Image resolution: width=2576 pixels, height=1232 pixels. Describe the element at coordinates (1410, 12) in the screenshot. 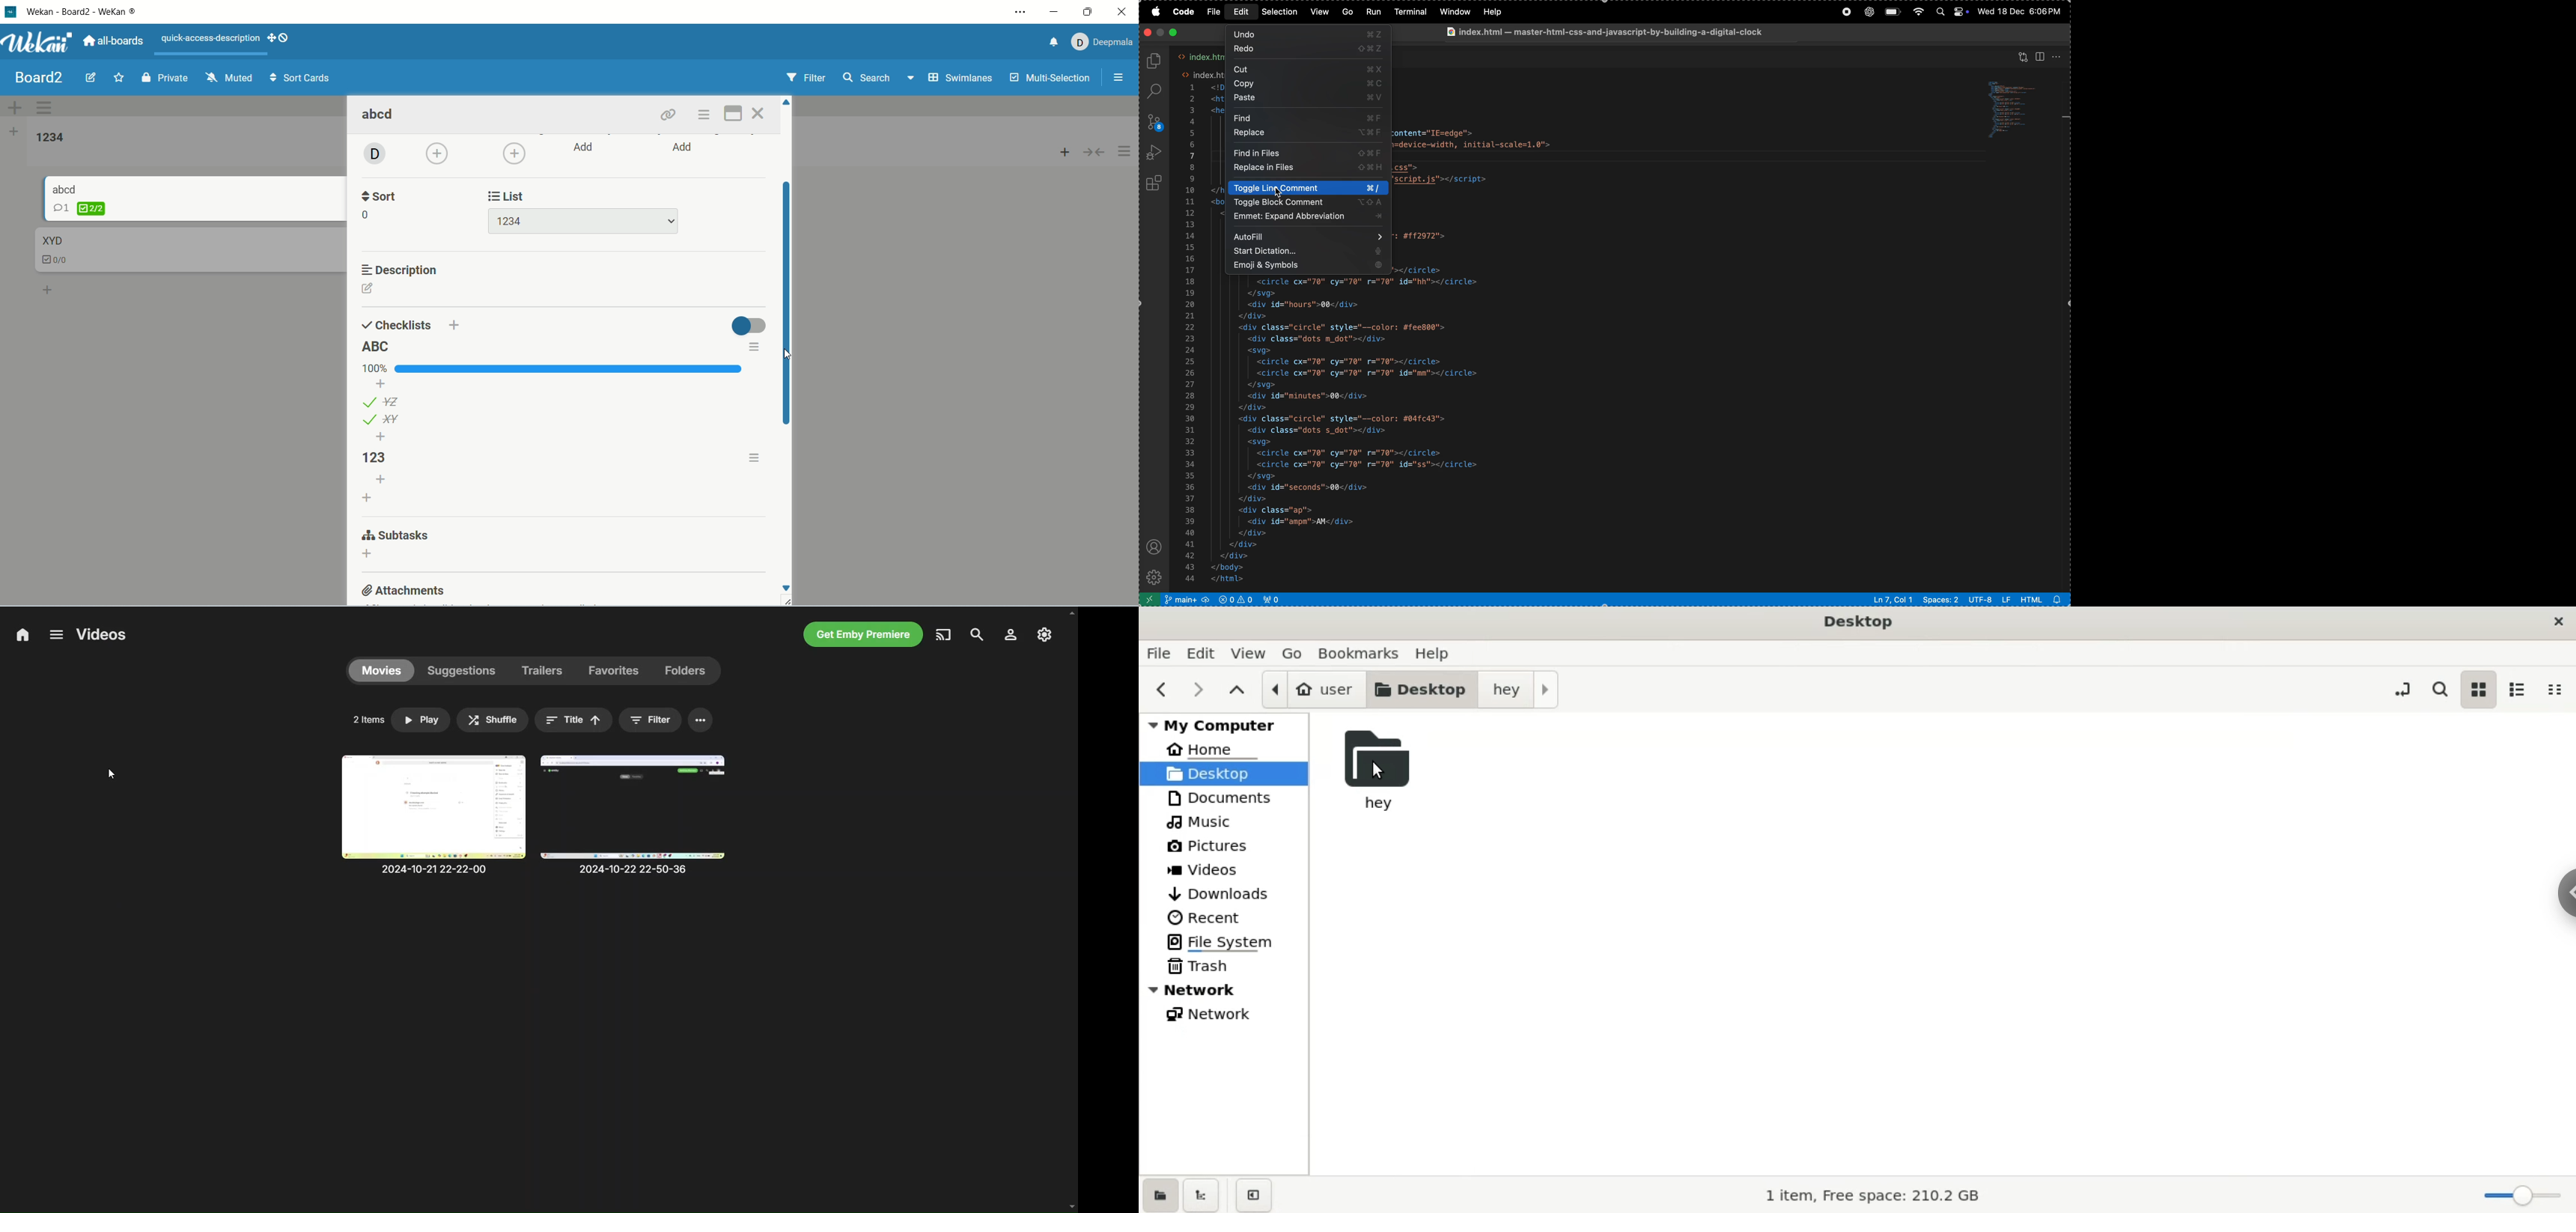

I see `terminal` at that location.